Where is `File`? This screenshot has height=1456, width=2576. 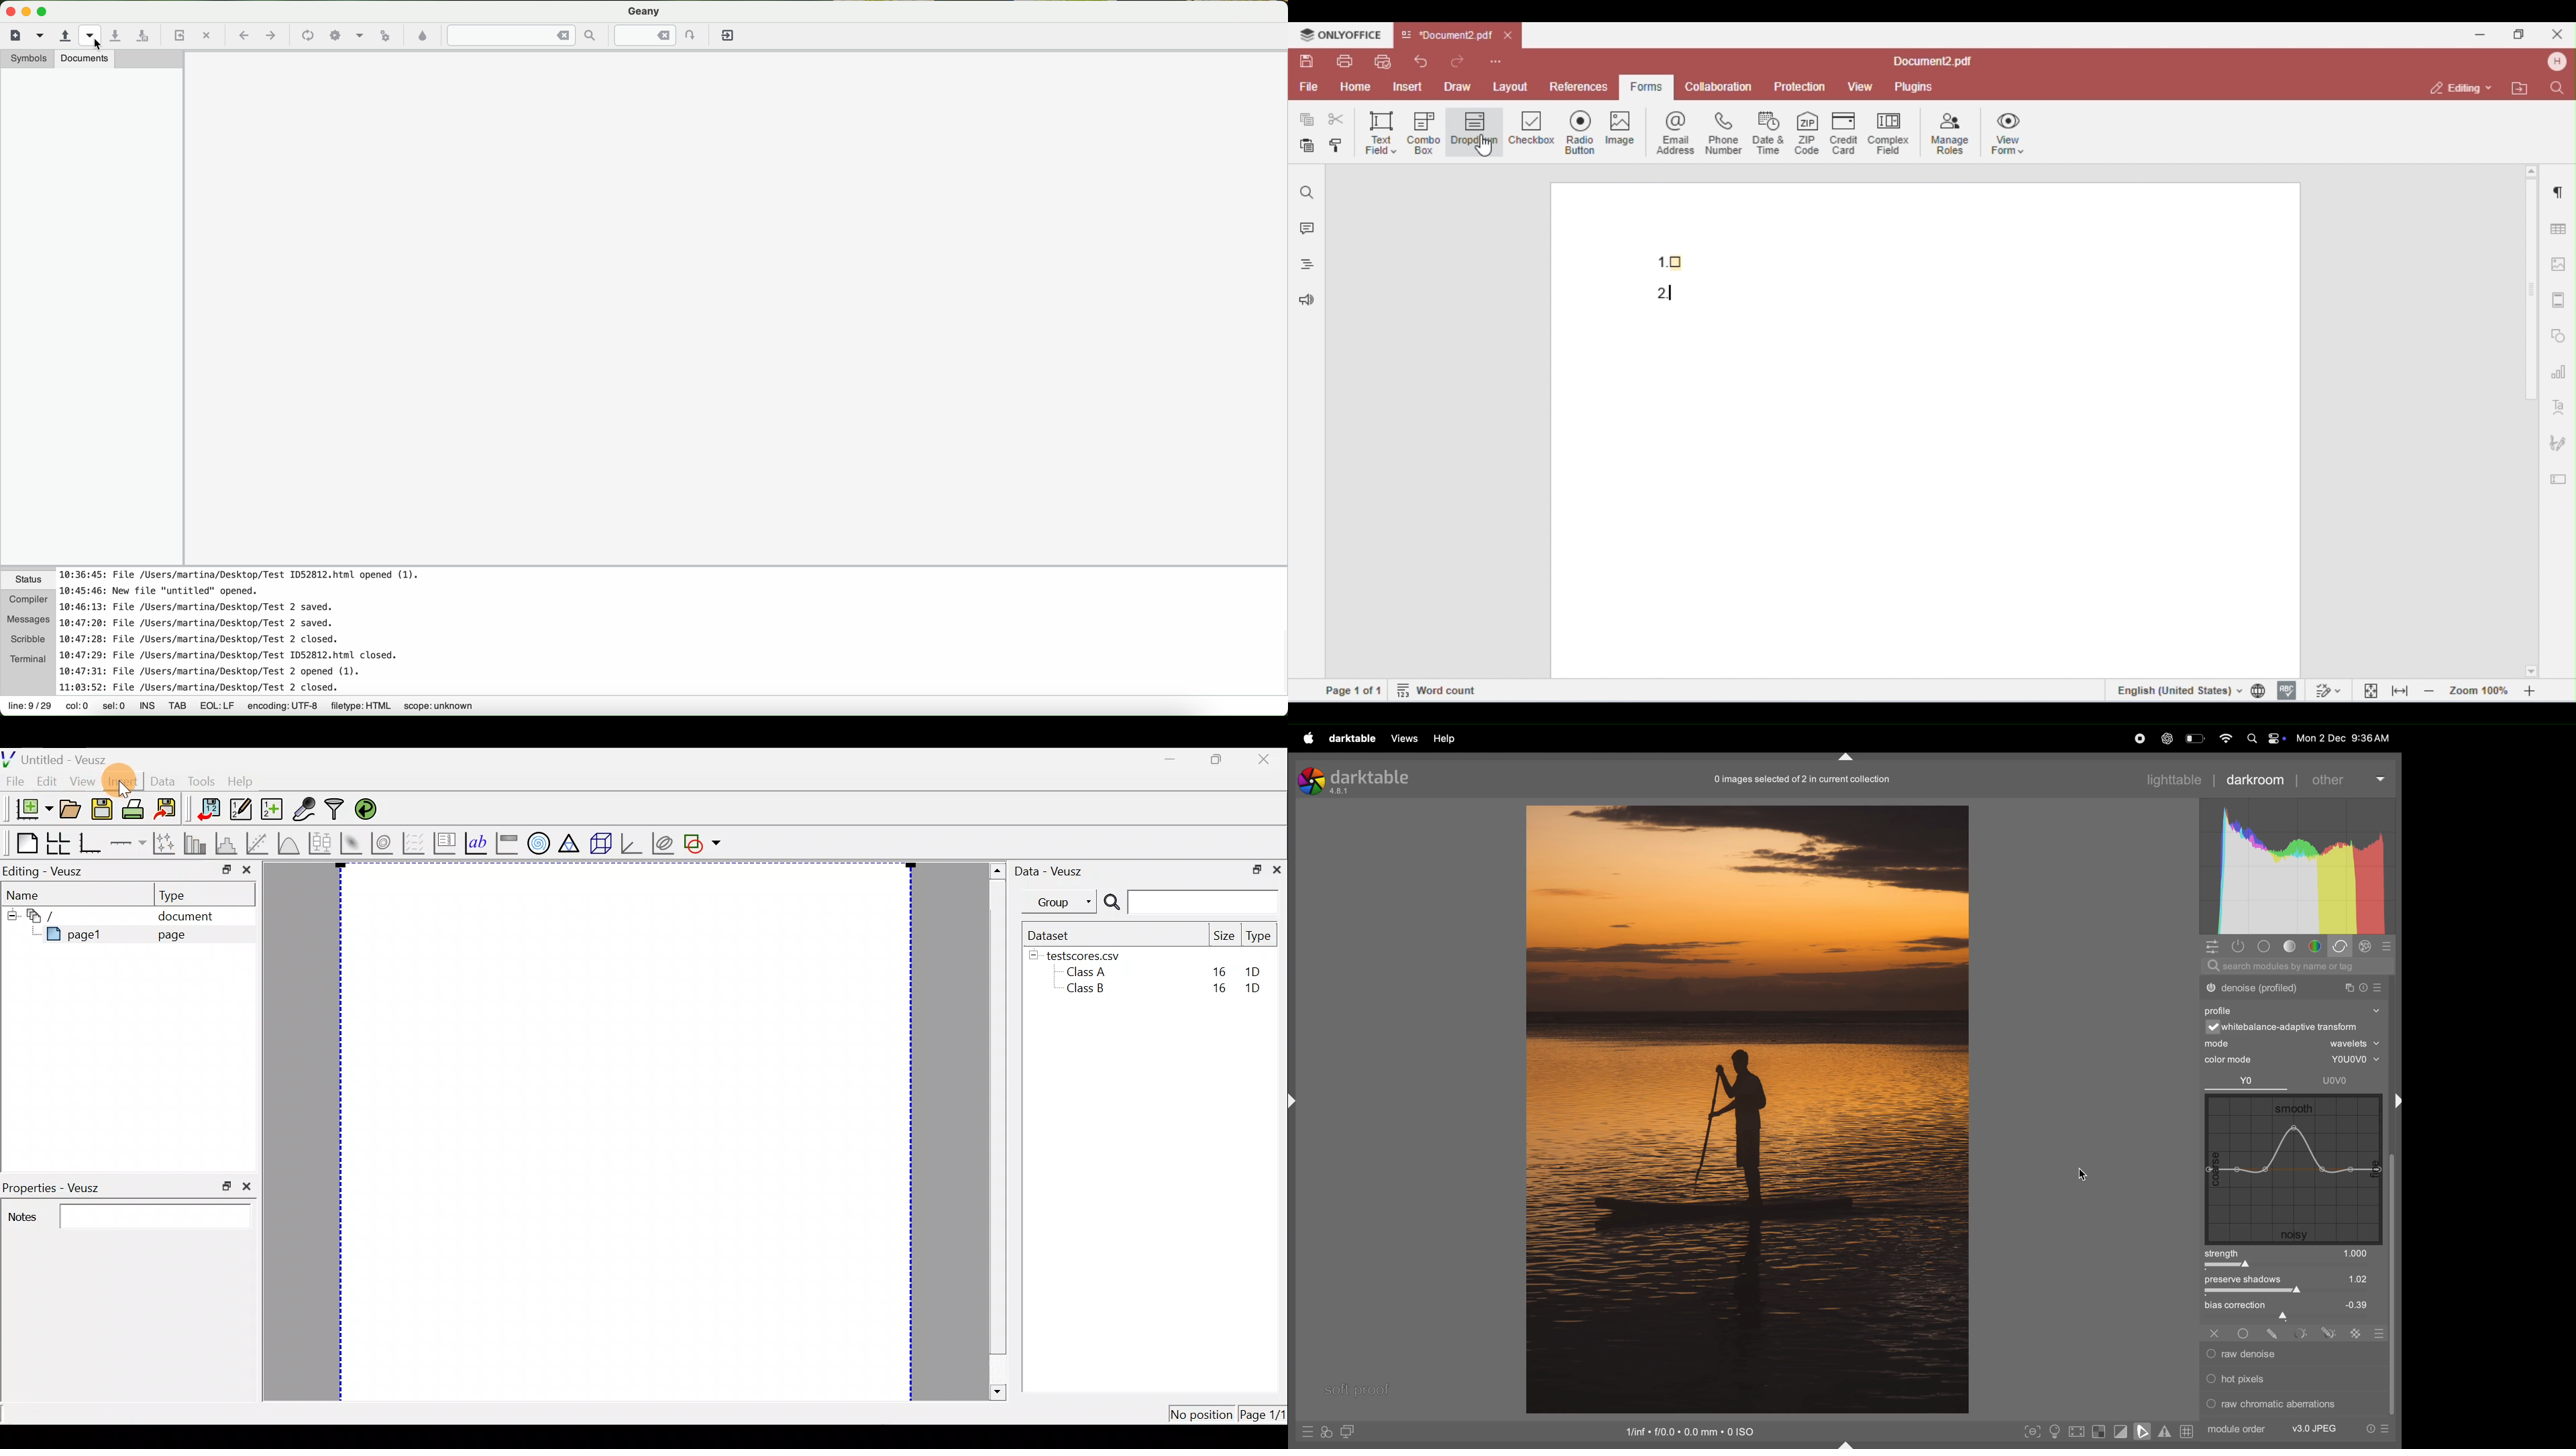
File is located at coordinates (17, 781).